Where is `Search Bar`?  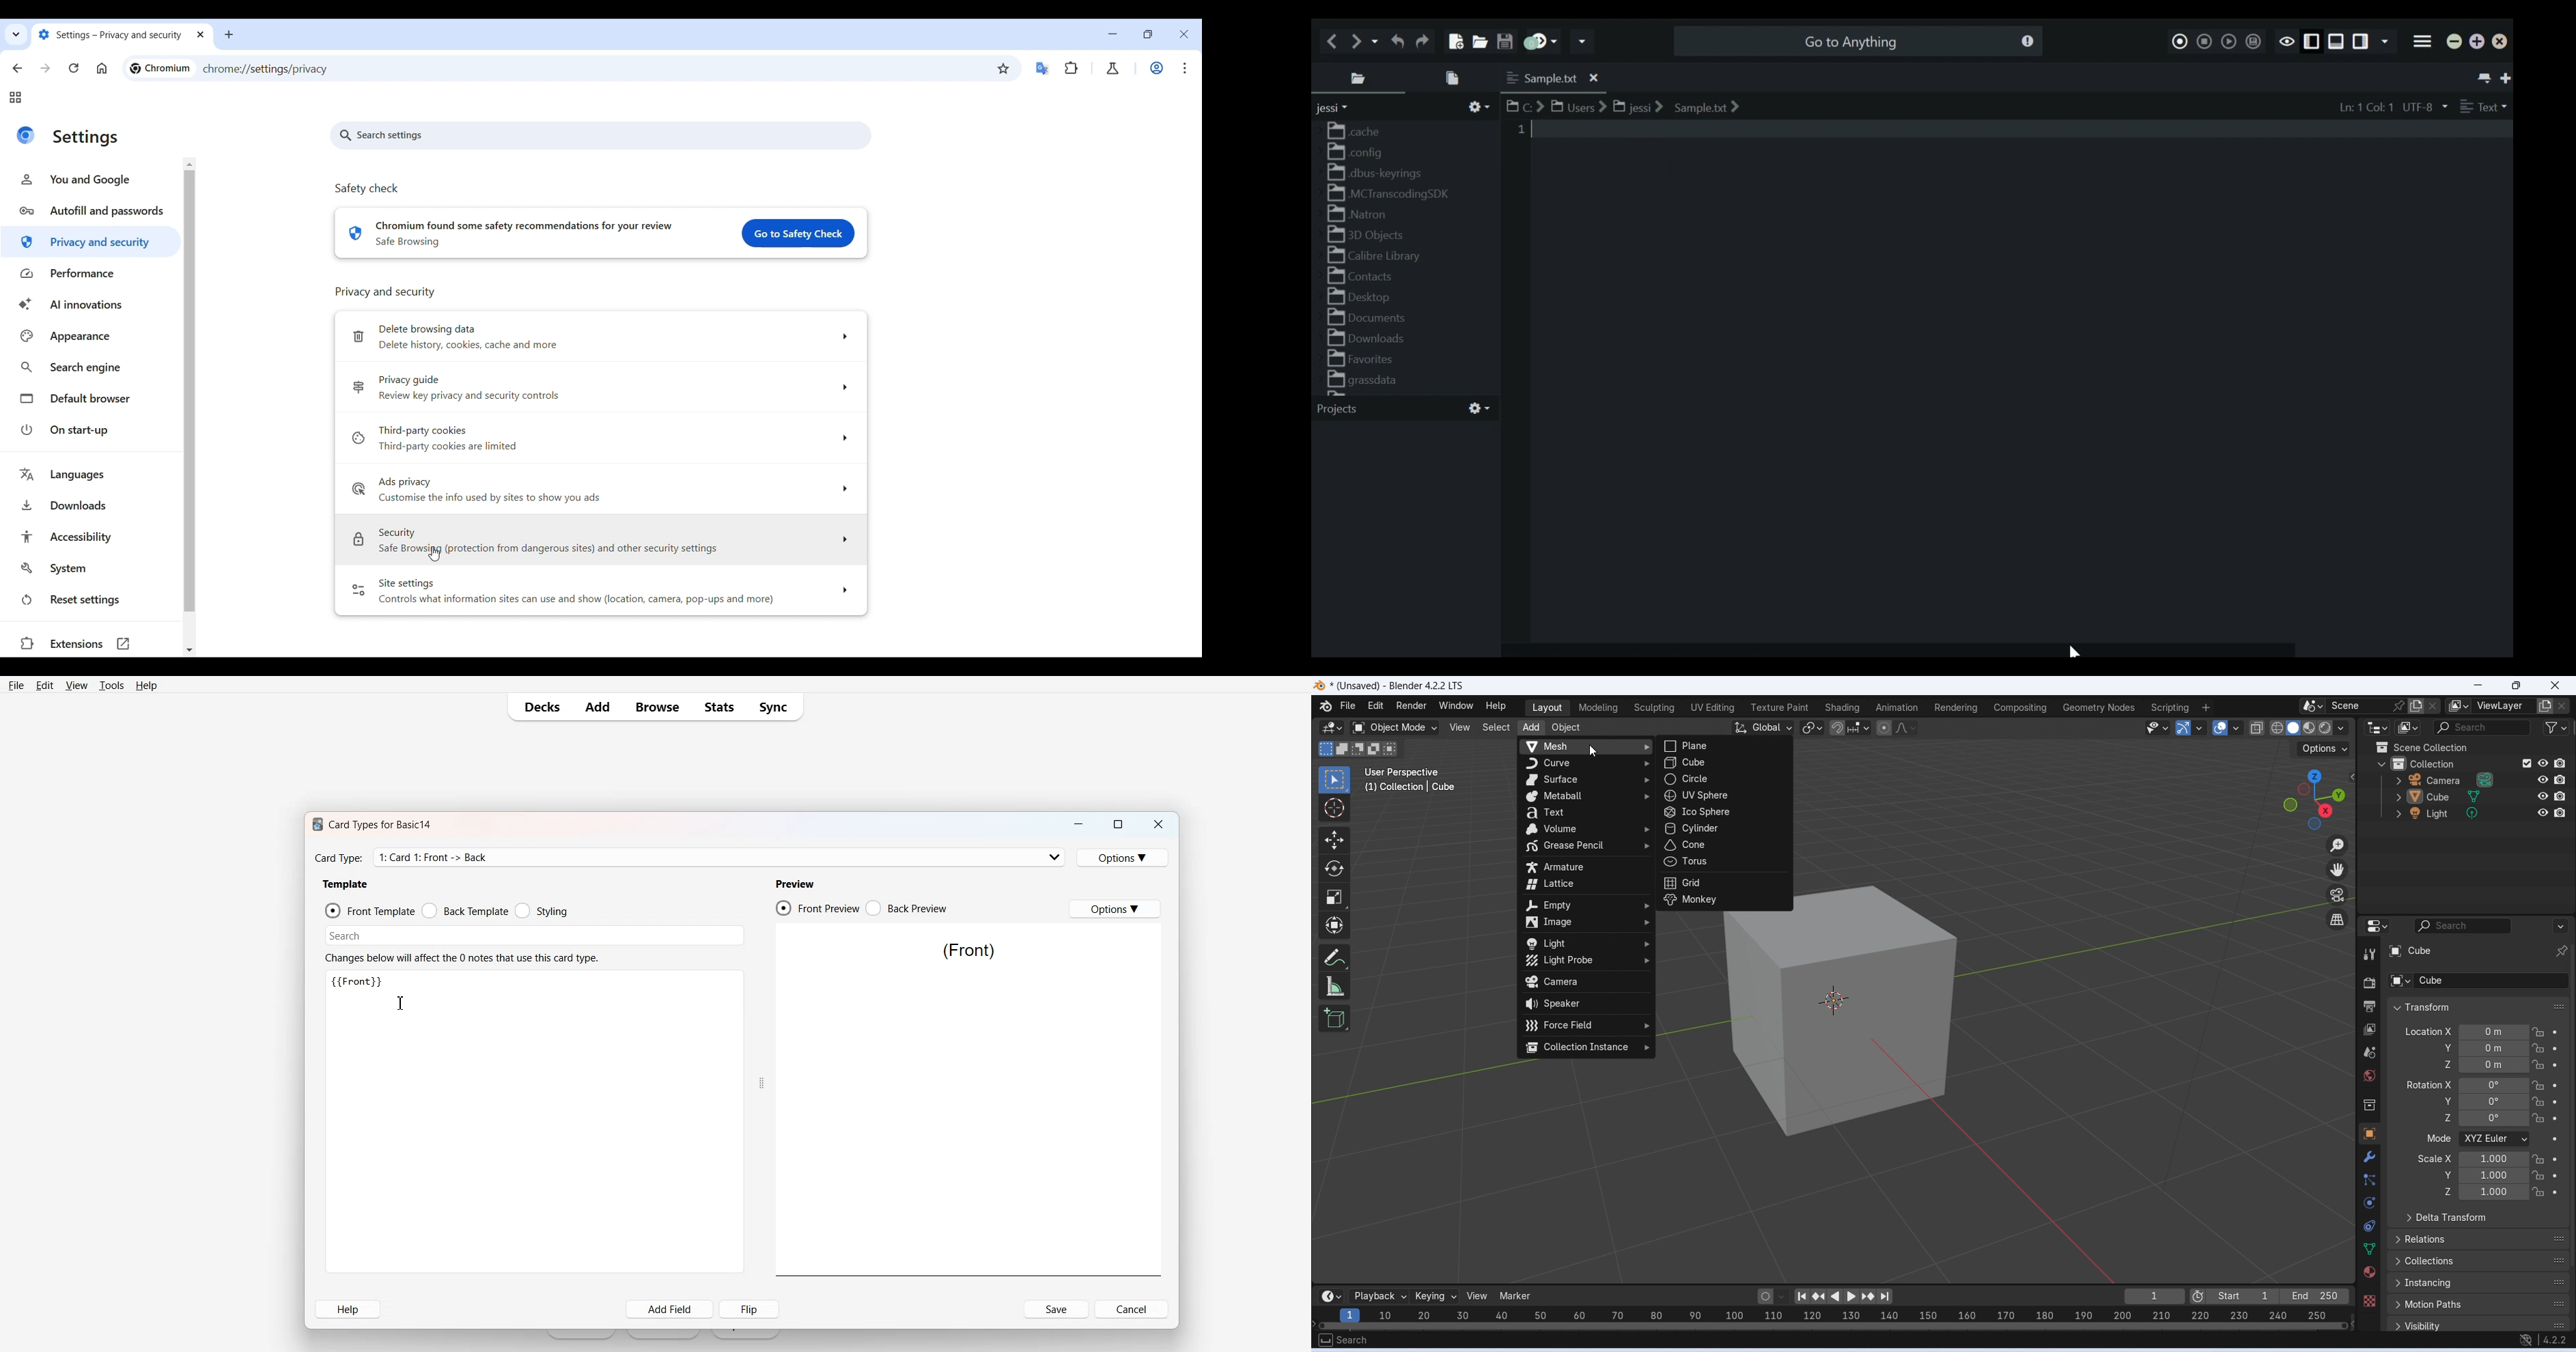
Search Bar is located at coordinates (535, 935).